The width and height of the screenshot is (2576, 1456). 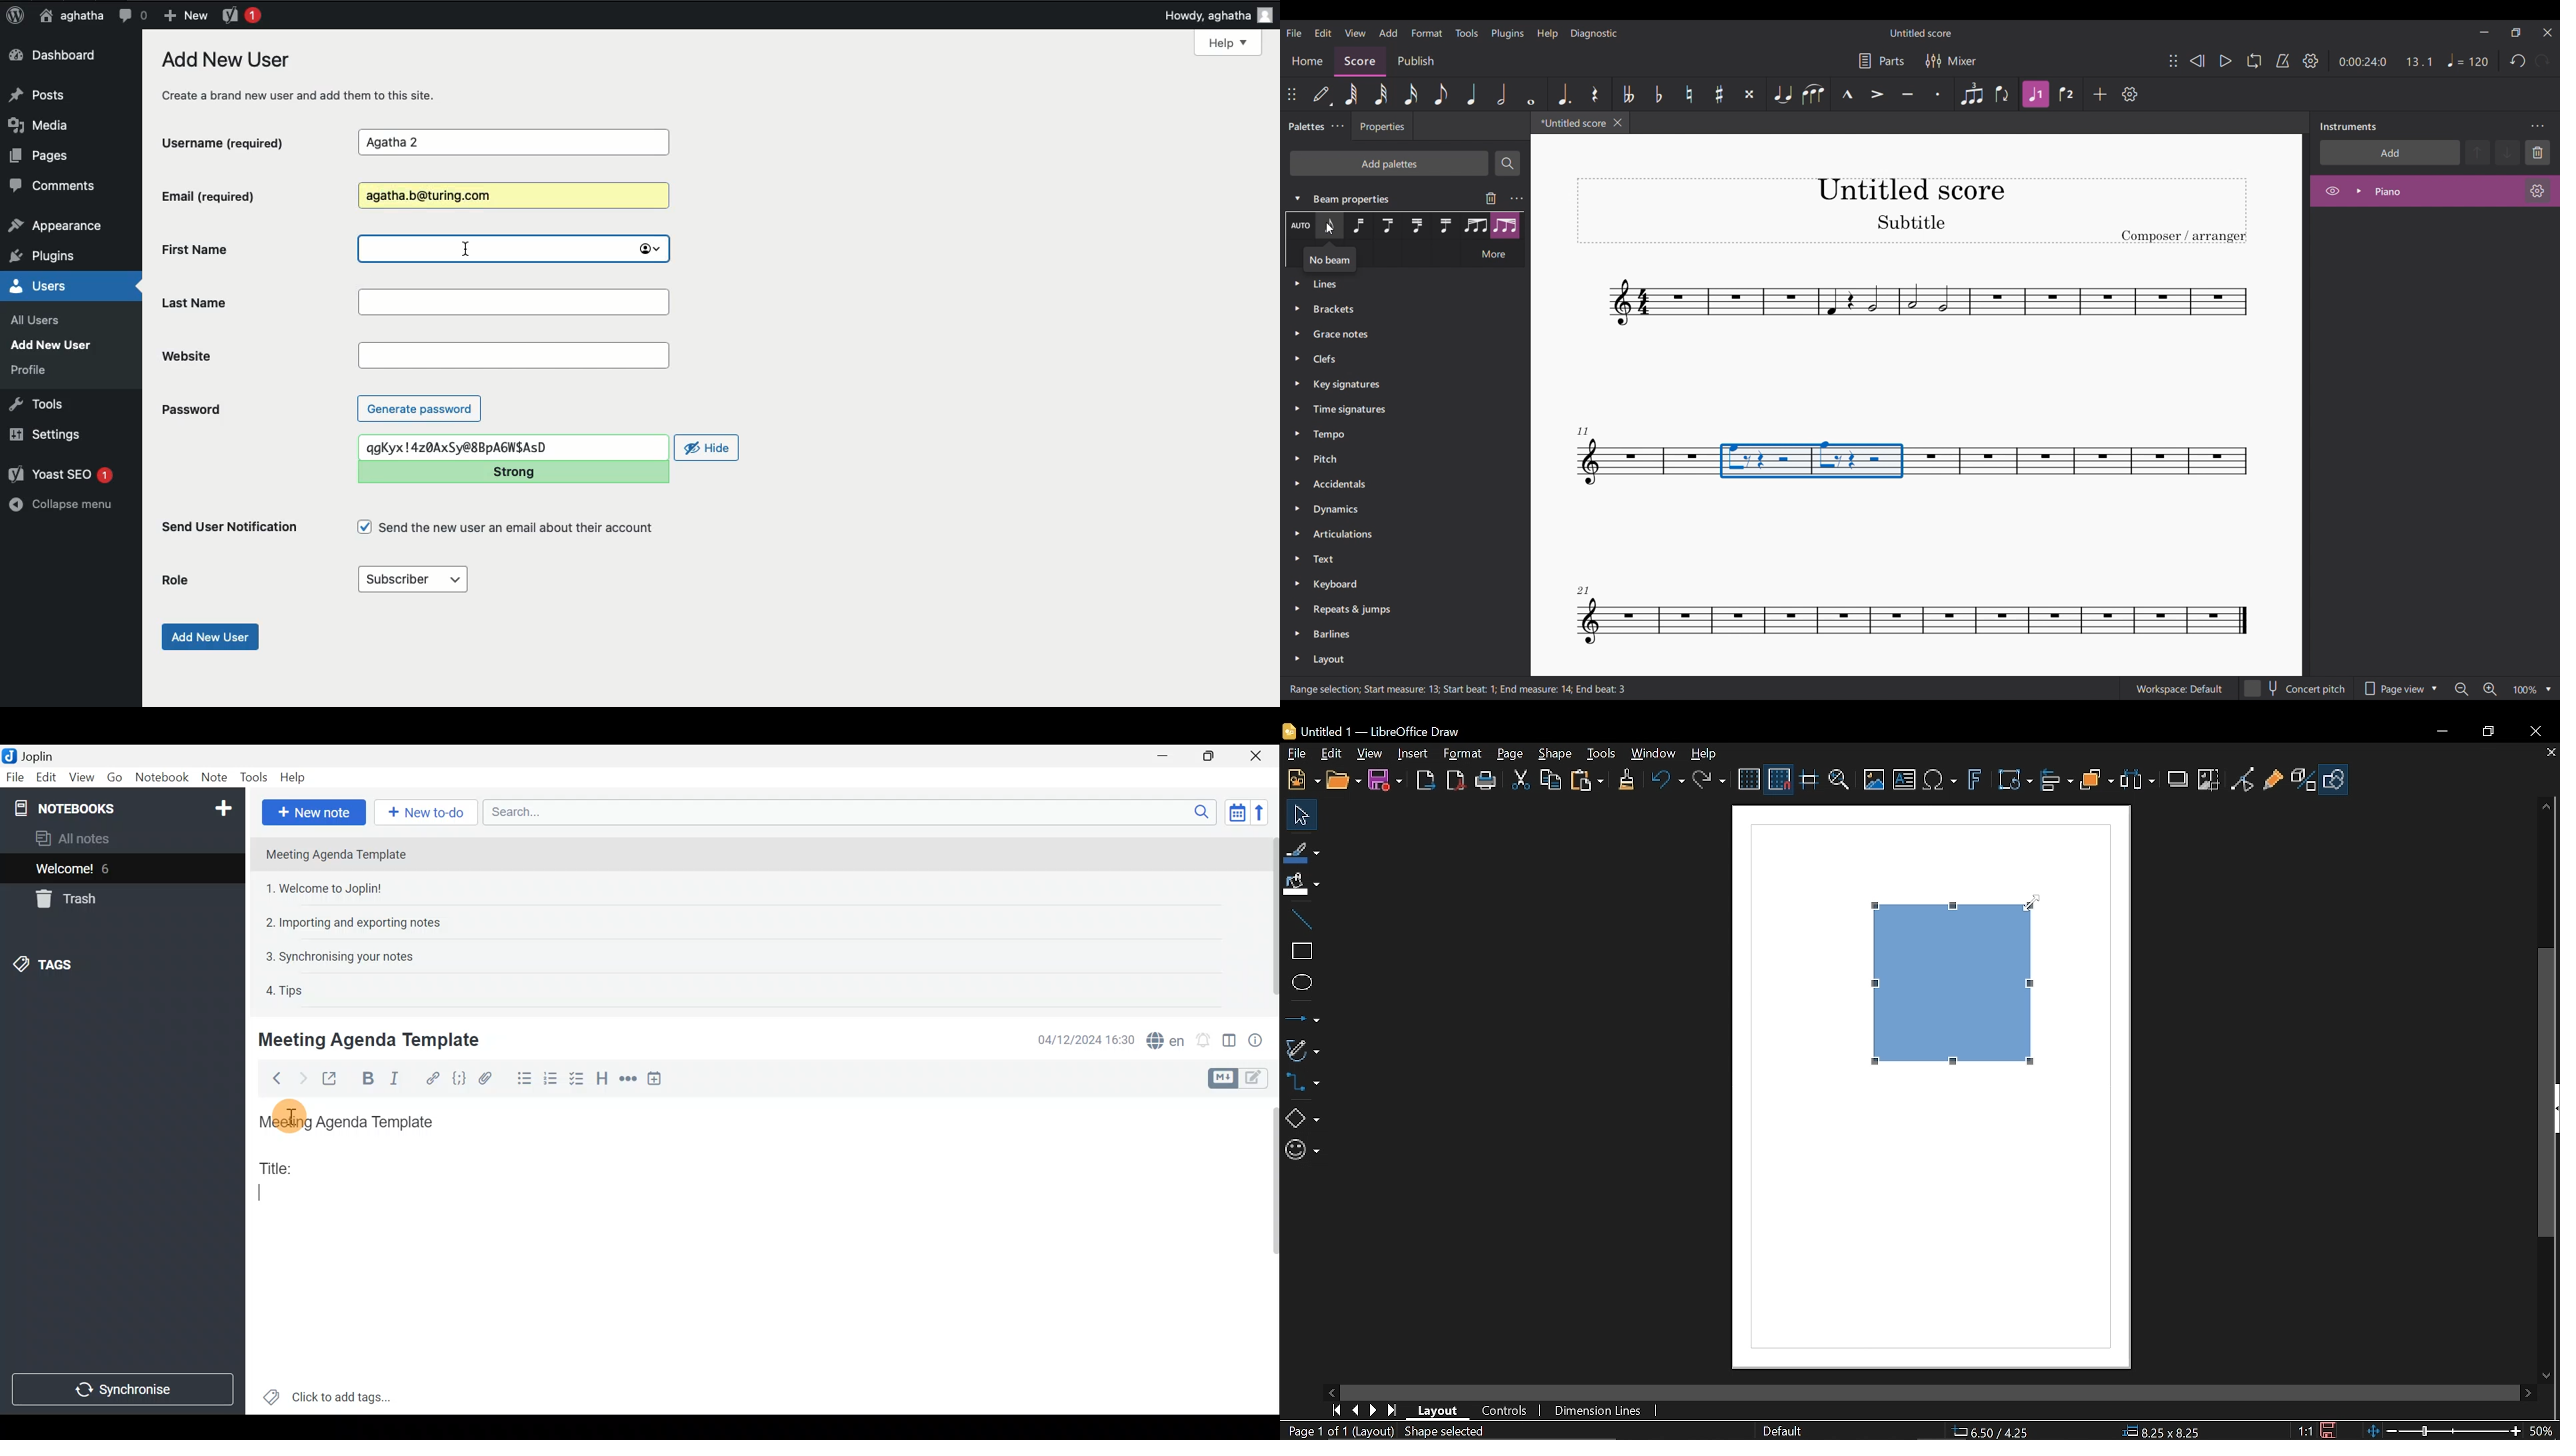 I want to click on Zoom out, so click(x=2462, y=689).